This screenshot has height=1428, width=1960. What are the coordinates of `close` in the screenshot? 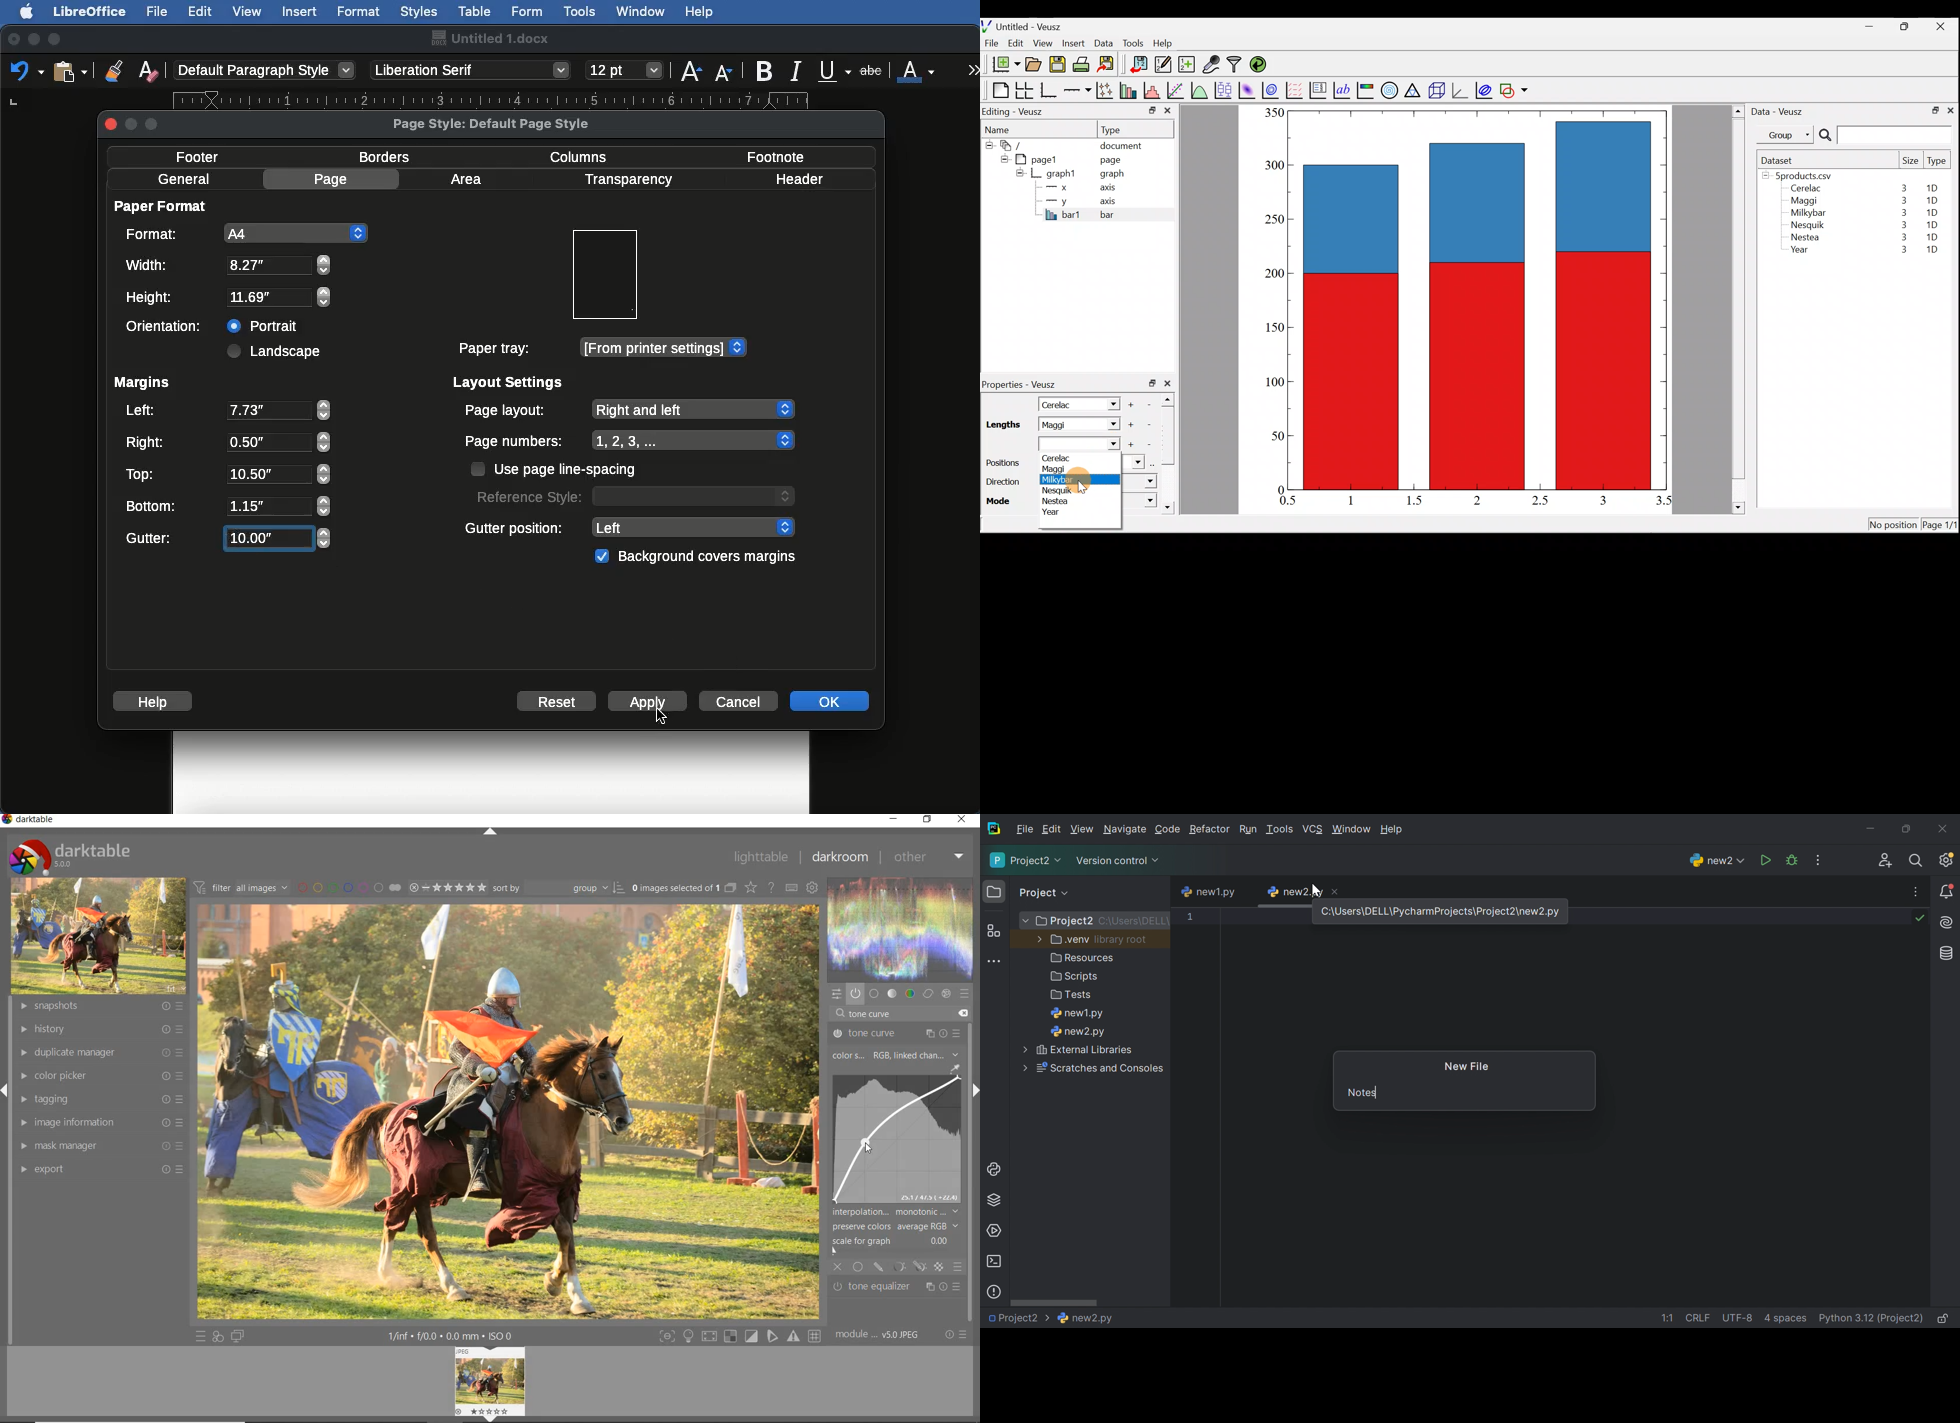 It's located at (1943, 27).